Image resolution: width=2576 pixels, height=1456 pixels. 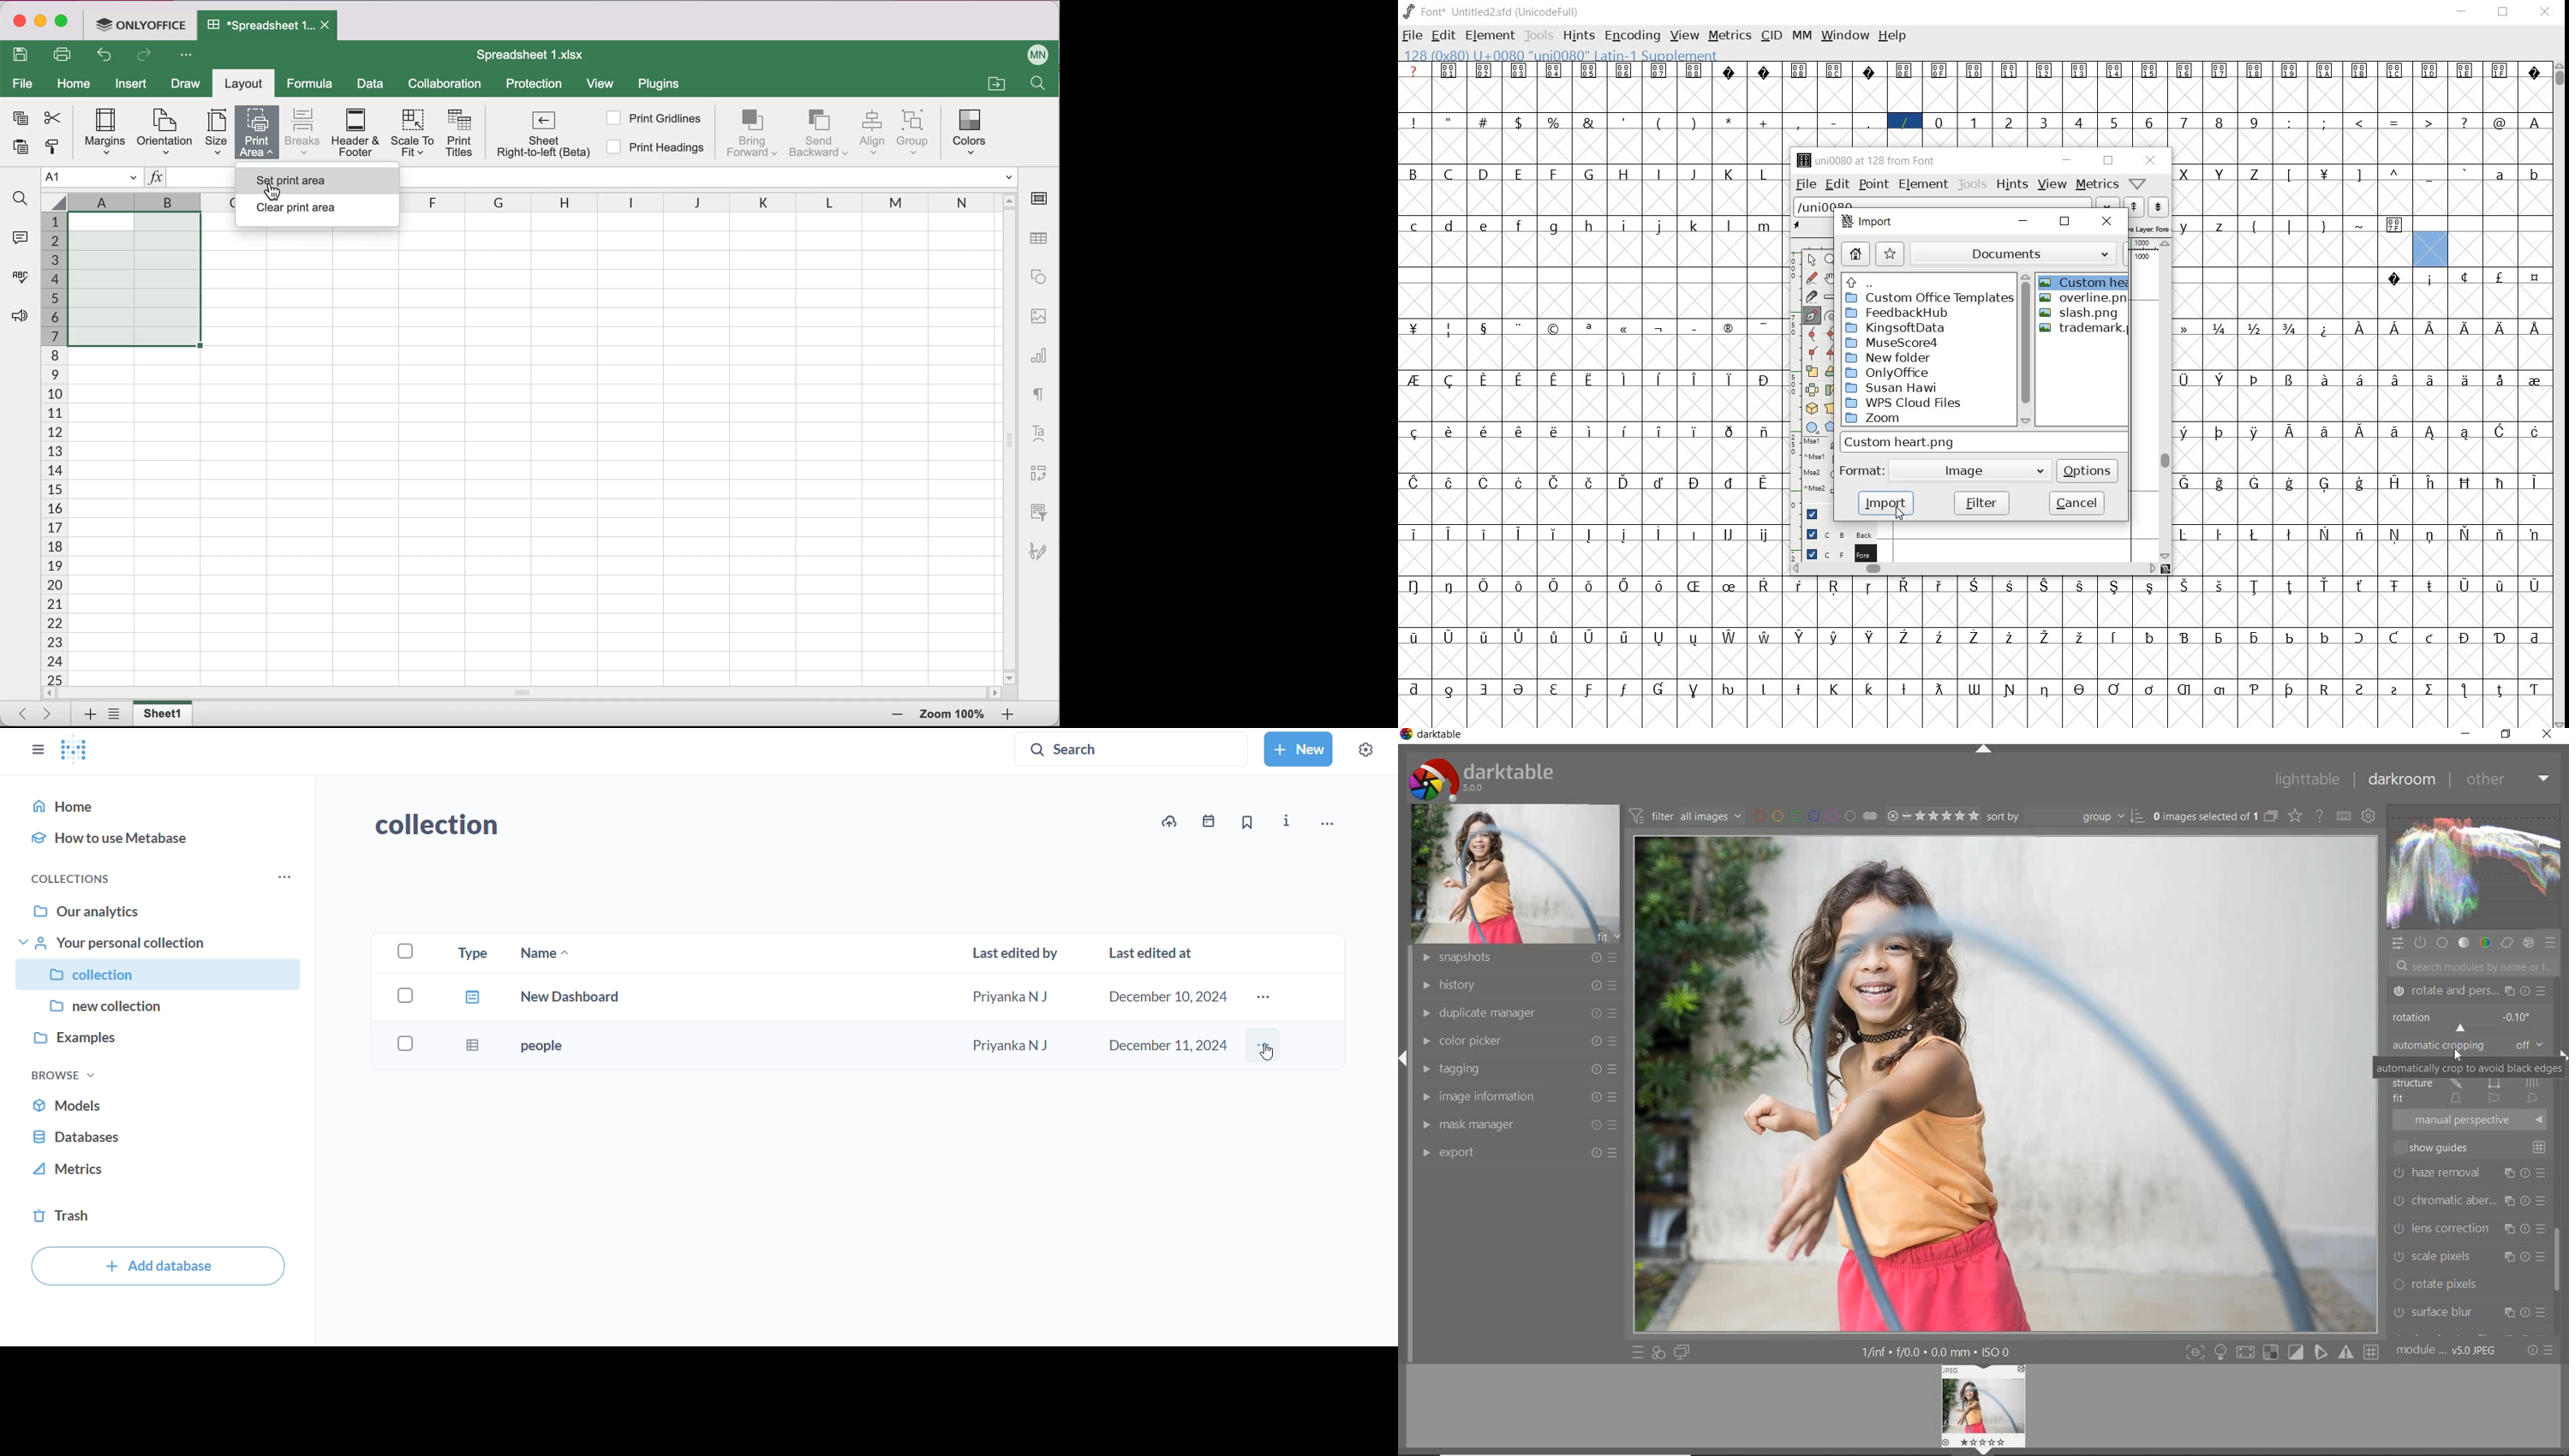 What do you see at coordinates (1625, 380) in the screenshot?
I see `glyph` at bounding box center [1625, 380].